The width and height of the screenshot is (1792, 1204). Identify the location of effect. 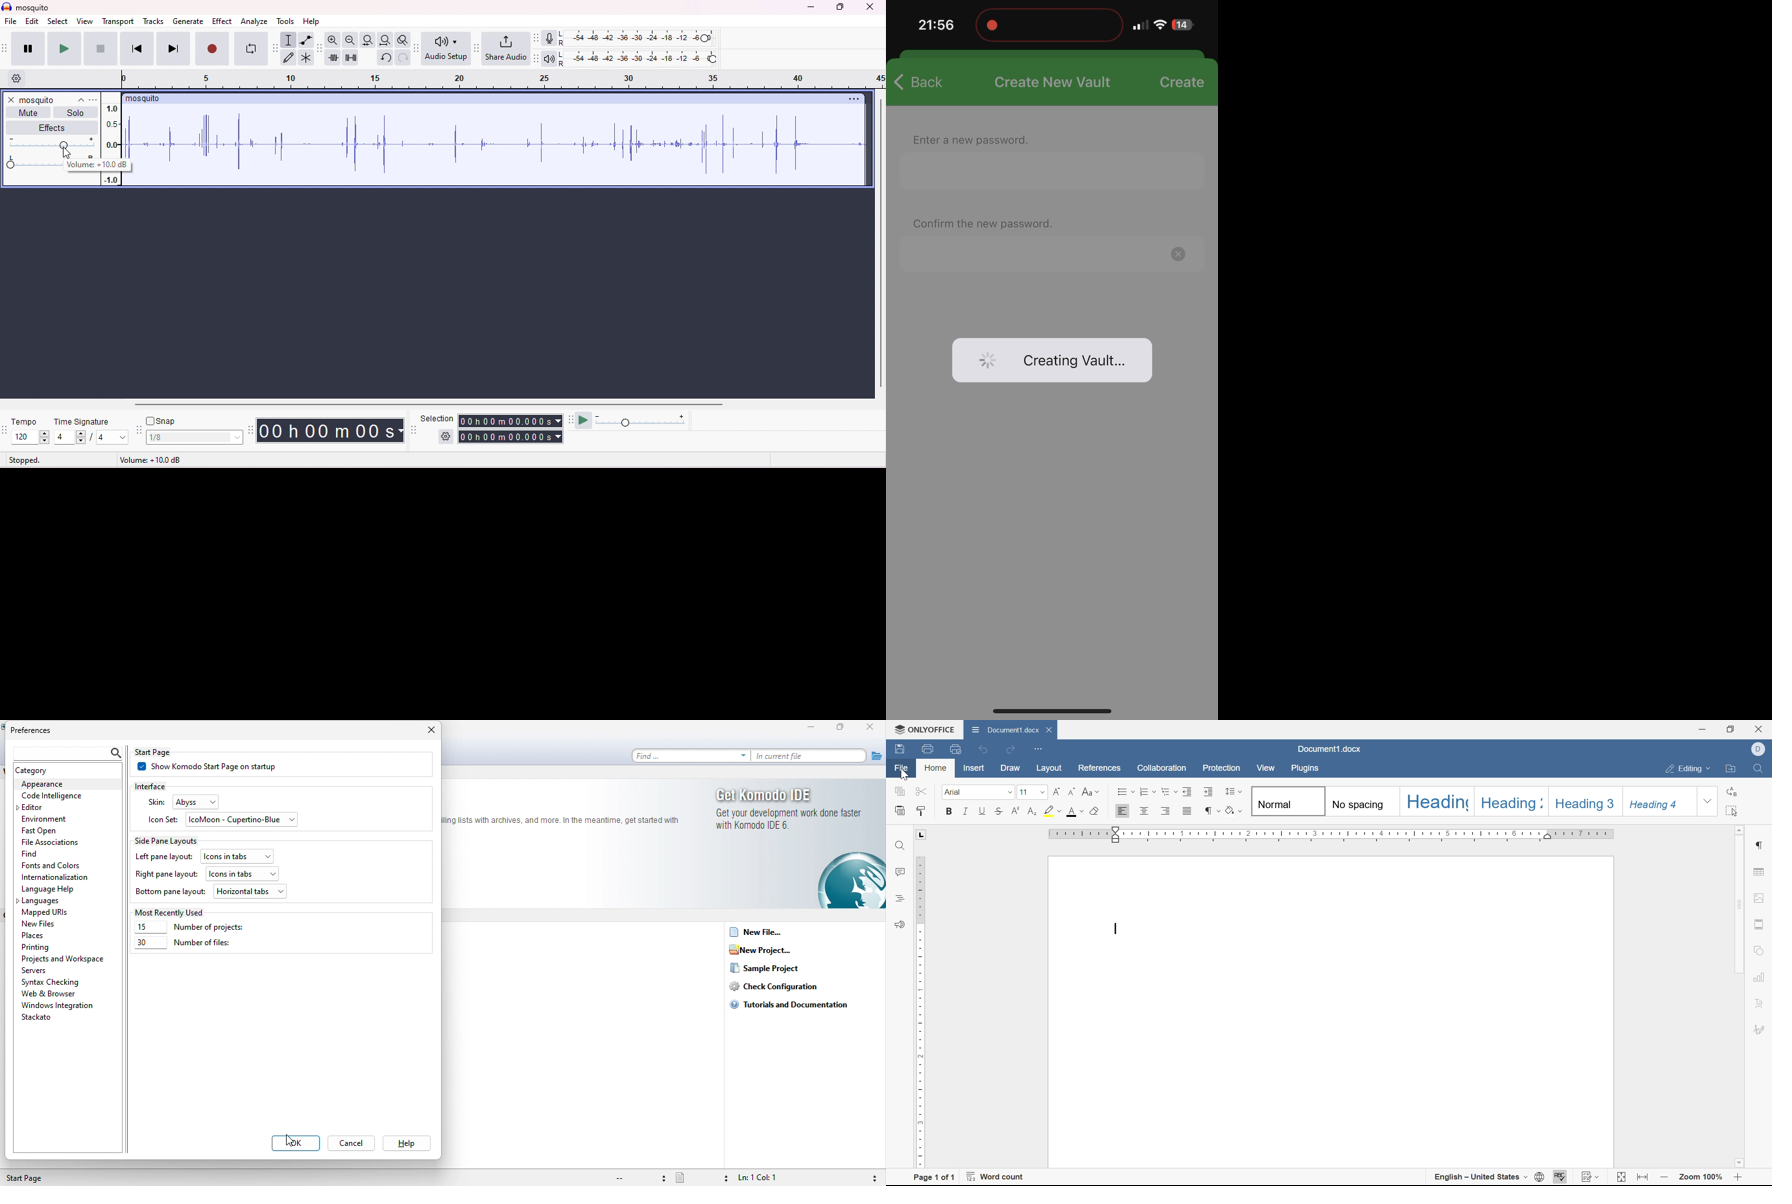
(222, 21).